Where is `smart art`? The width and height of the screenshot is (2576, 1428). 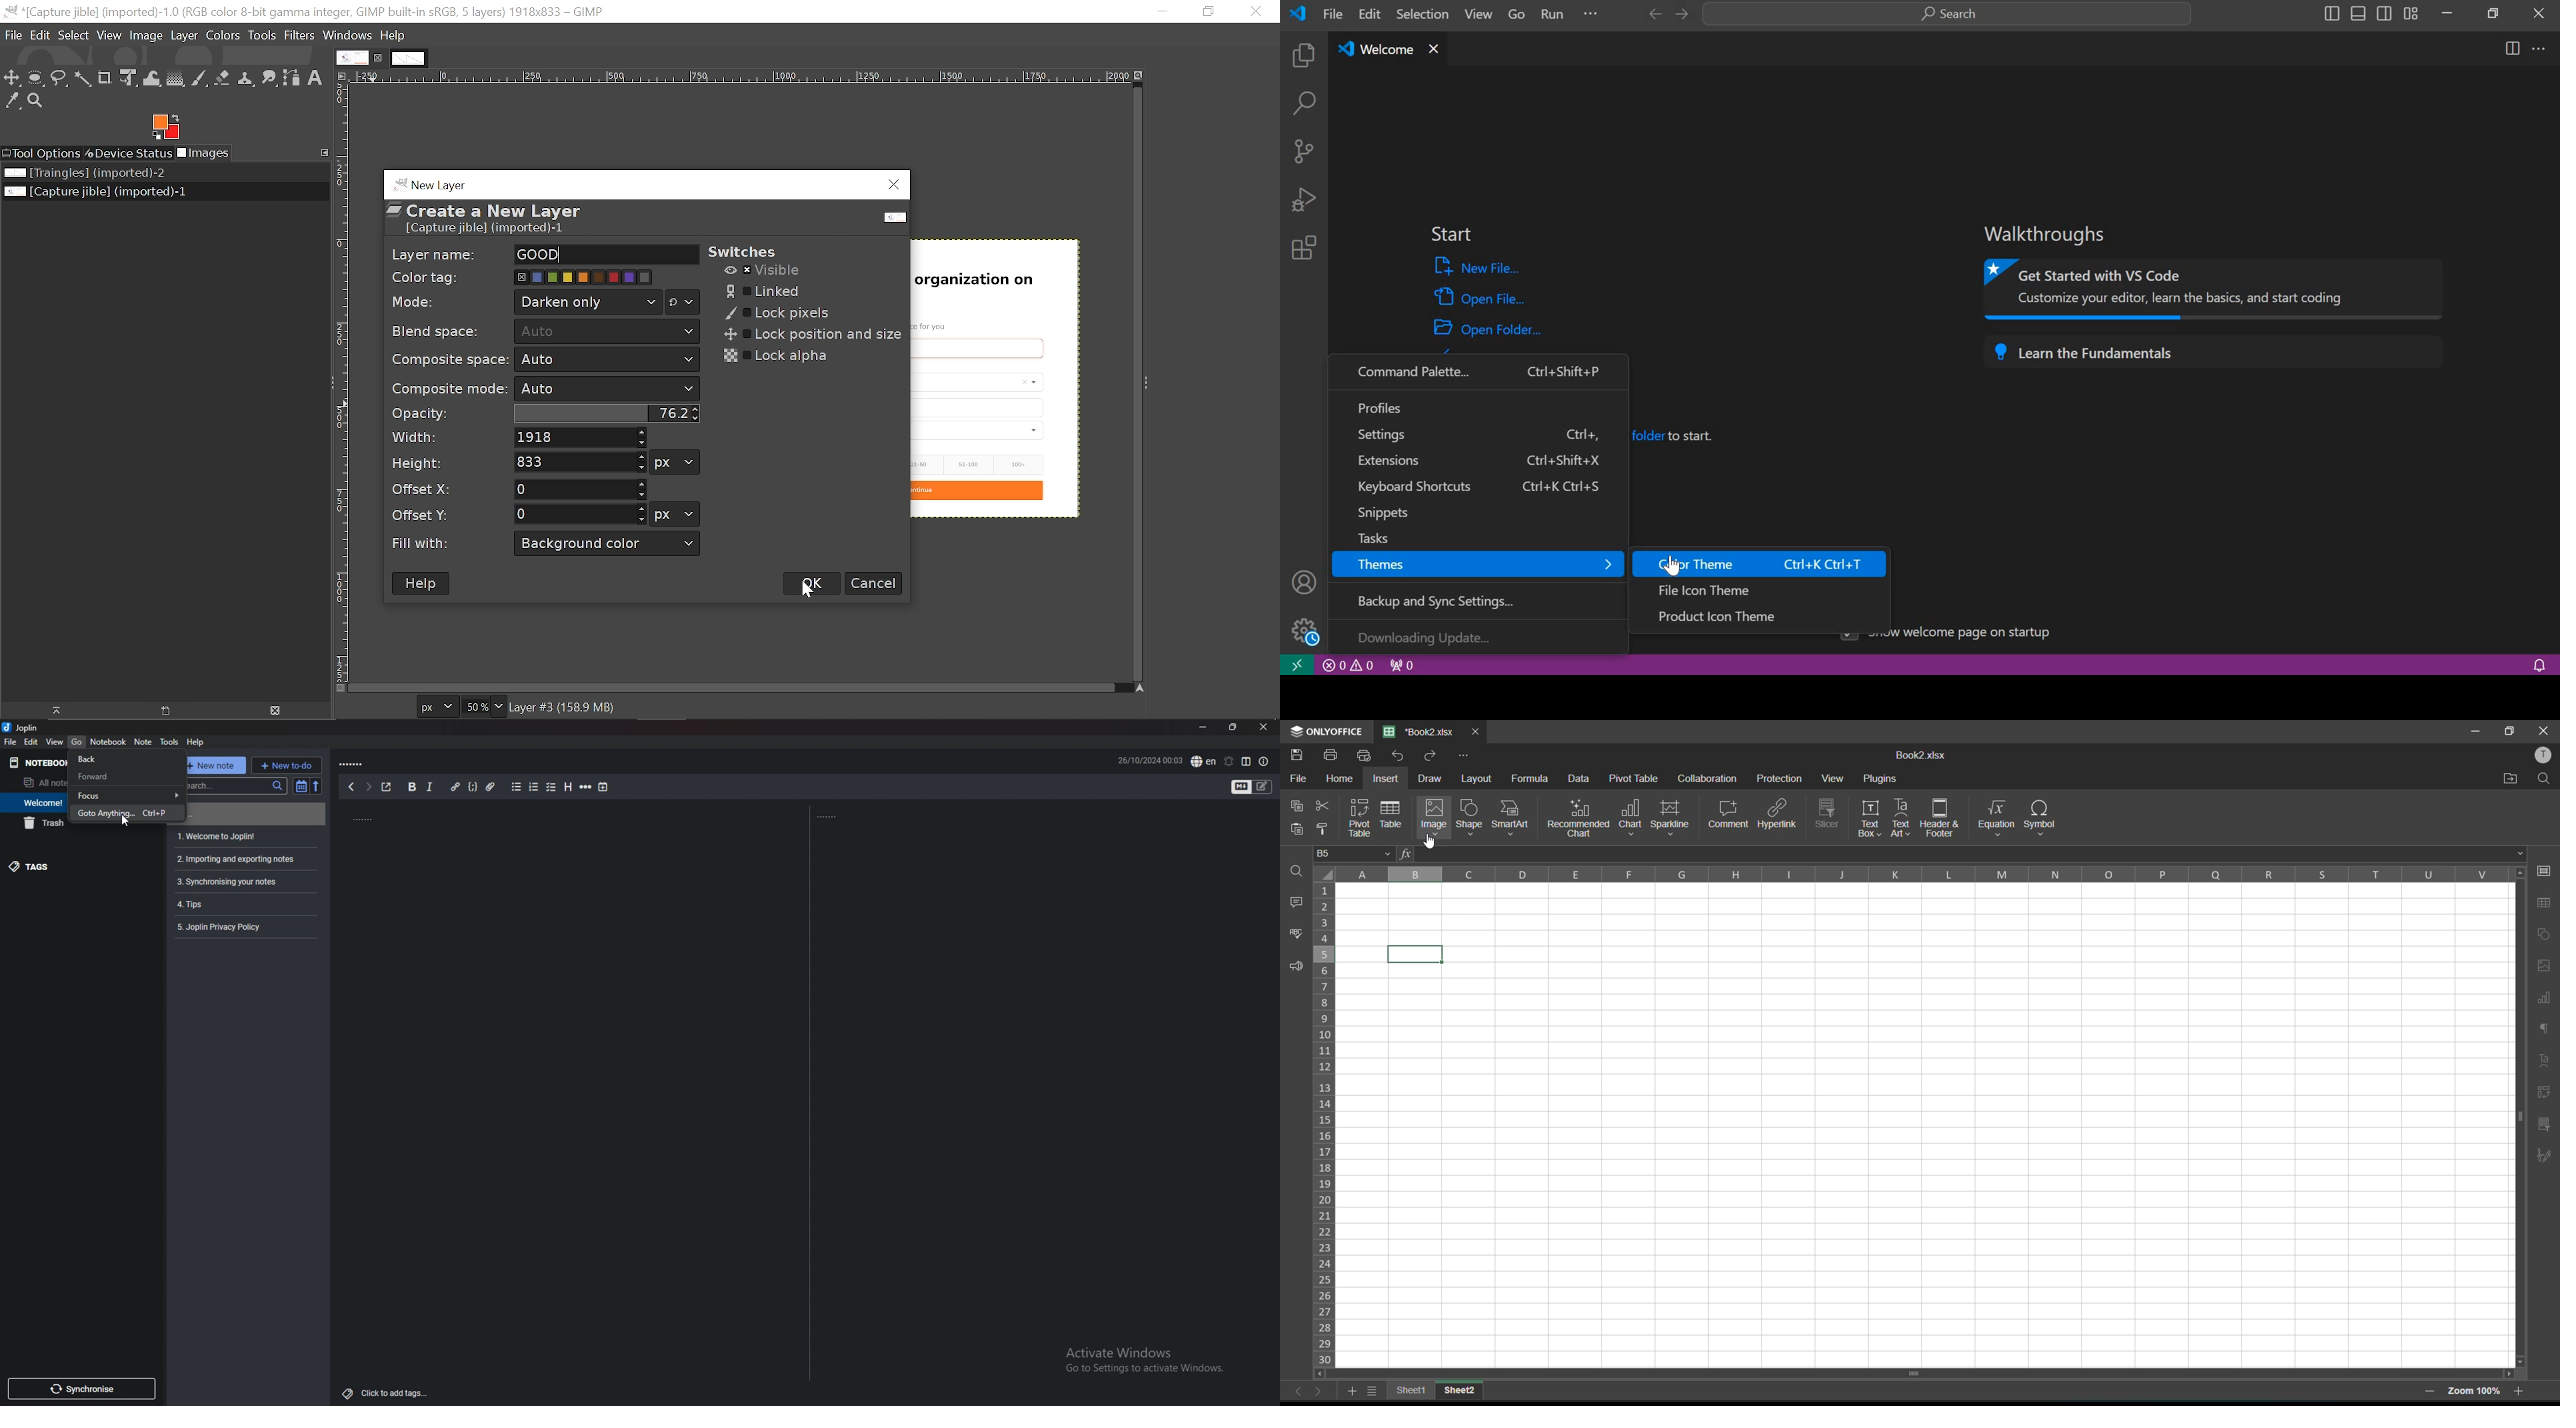
smart art is located at coordinates (1511, 818).